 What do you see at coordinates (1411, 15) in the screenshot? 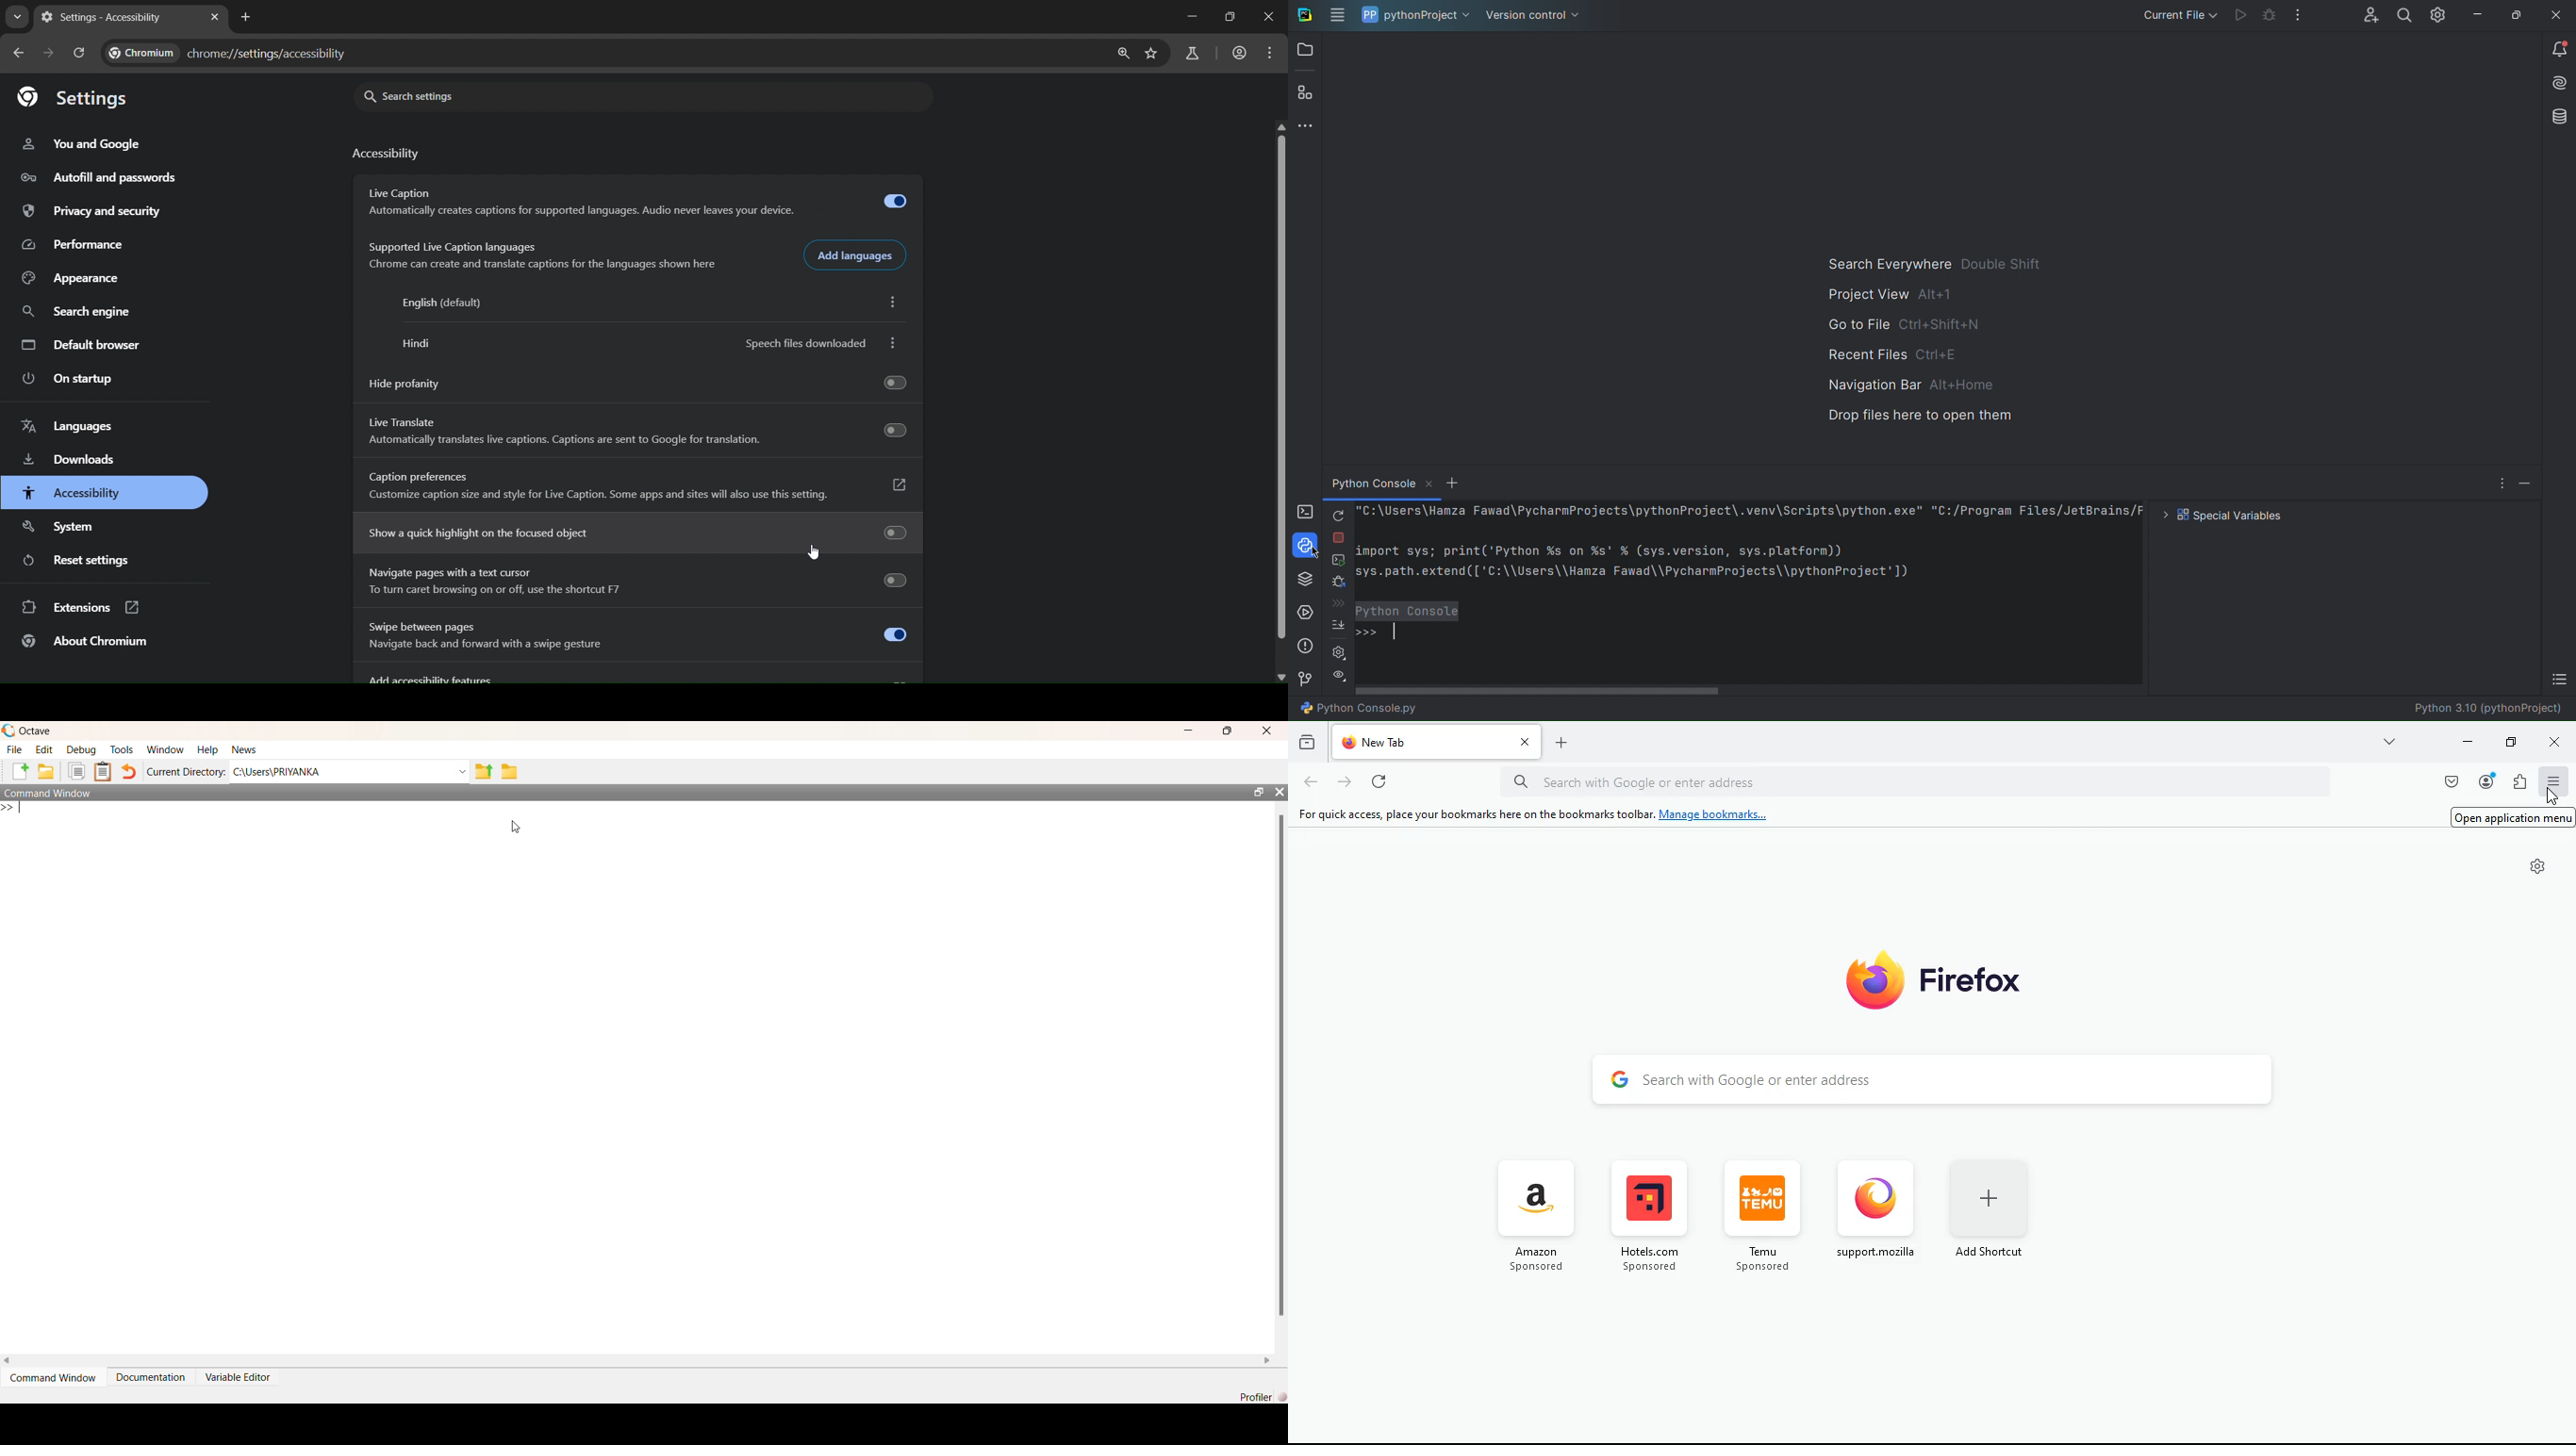
I see `pythonProject` at bounding box center [1411, 15].